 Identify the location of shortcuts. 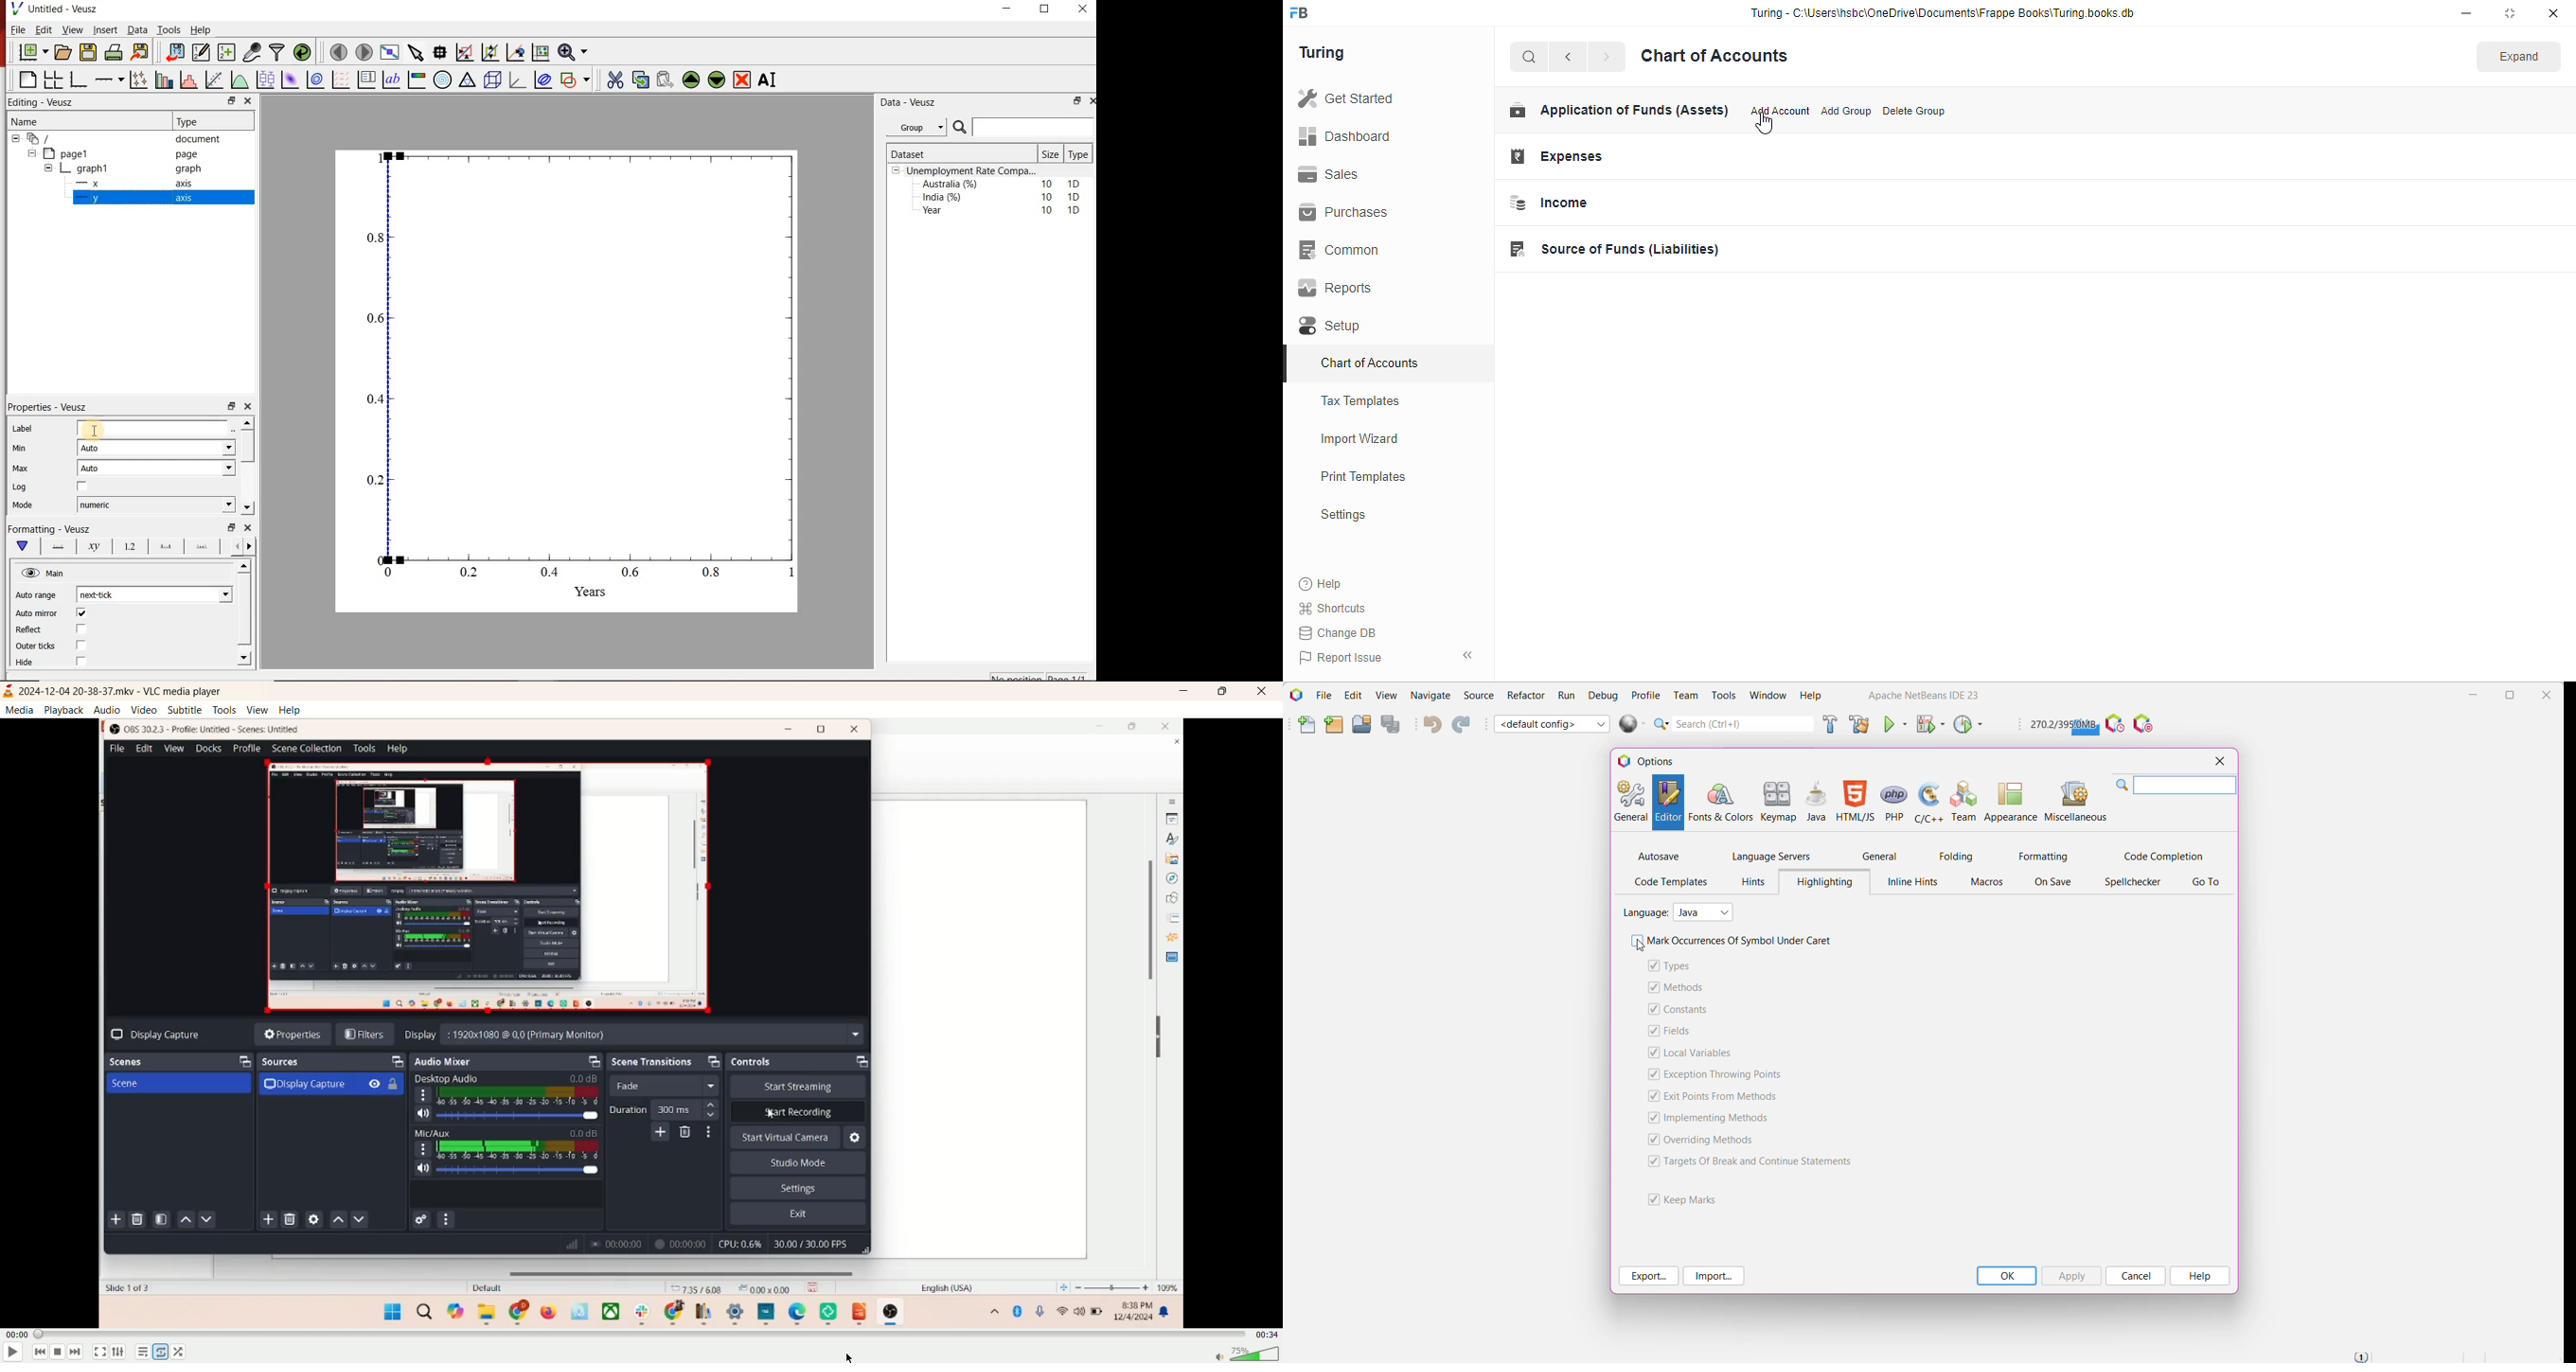
(1333, 608).